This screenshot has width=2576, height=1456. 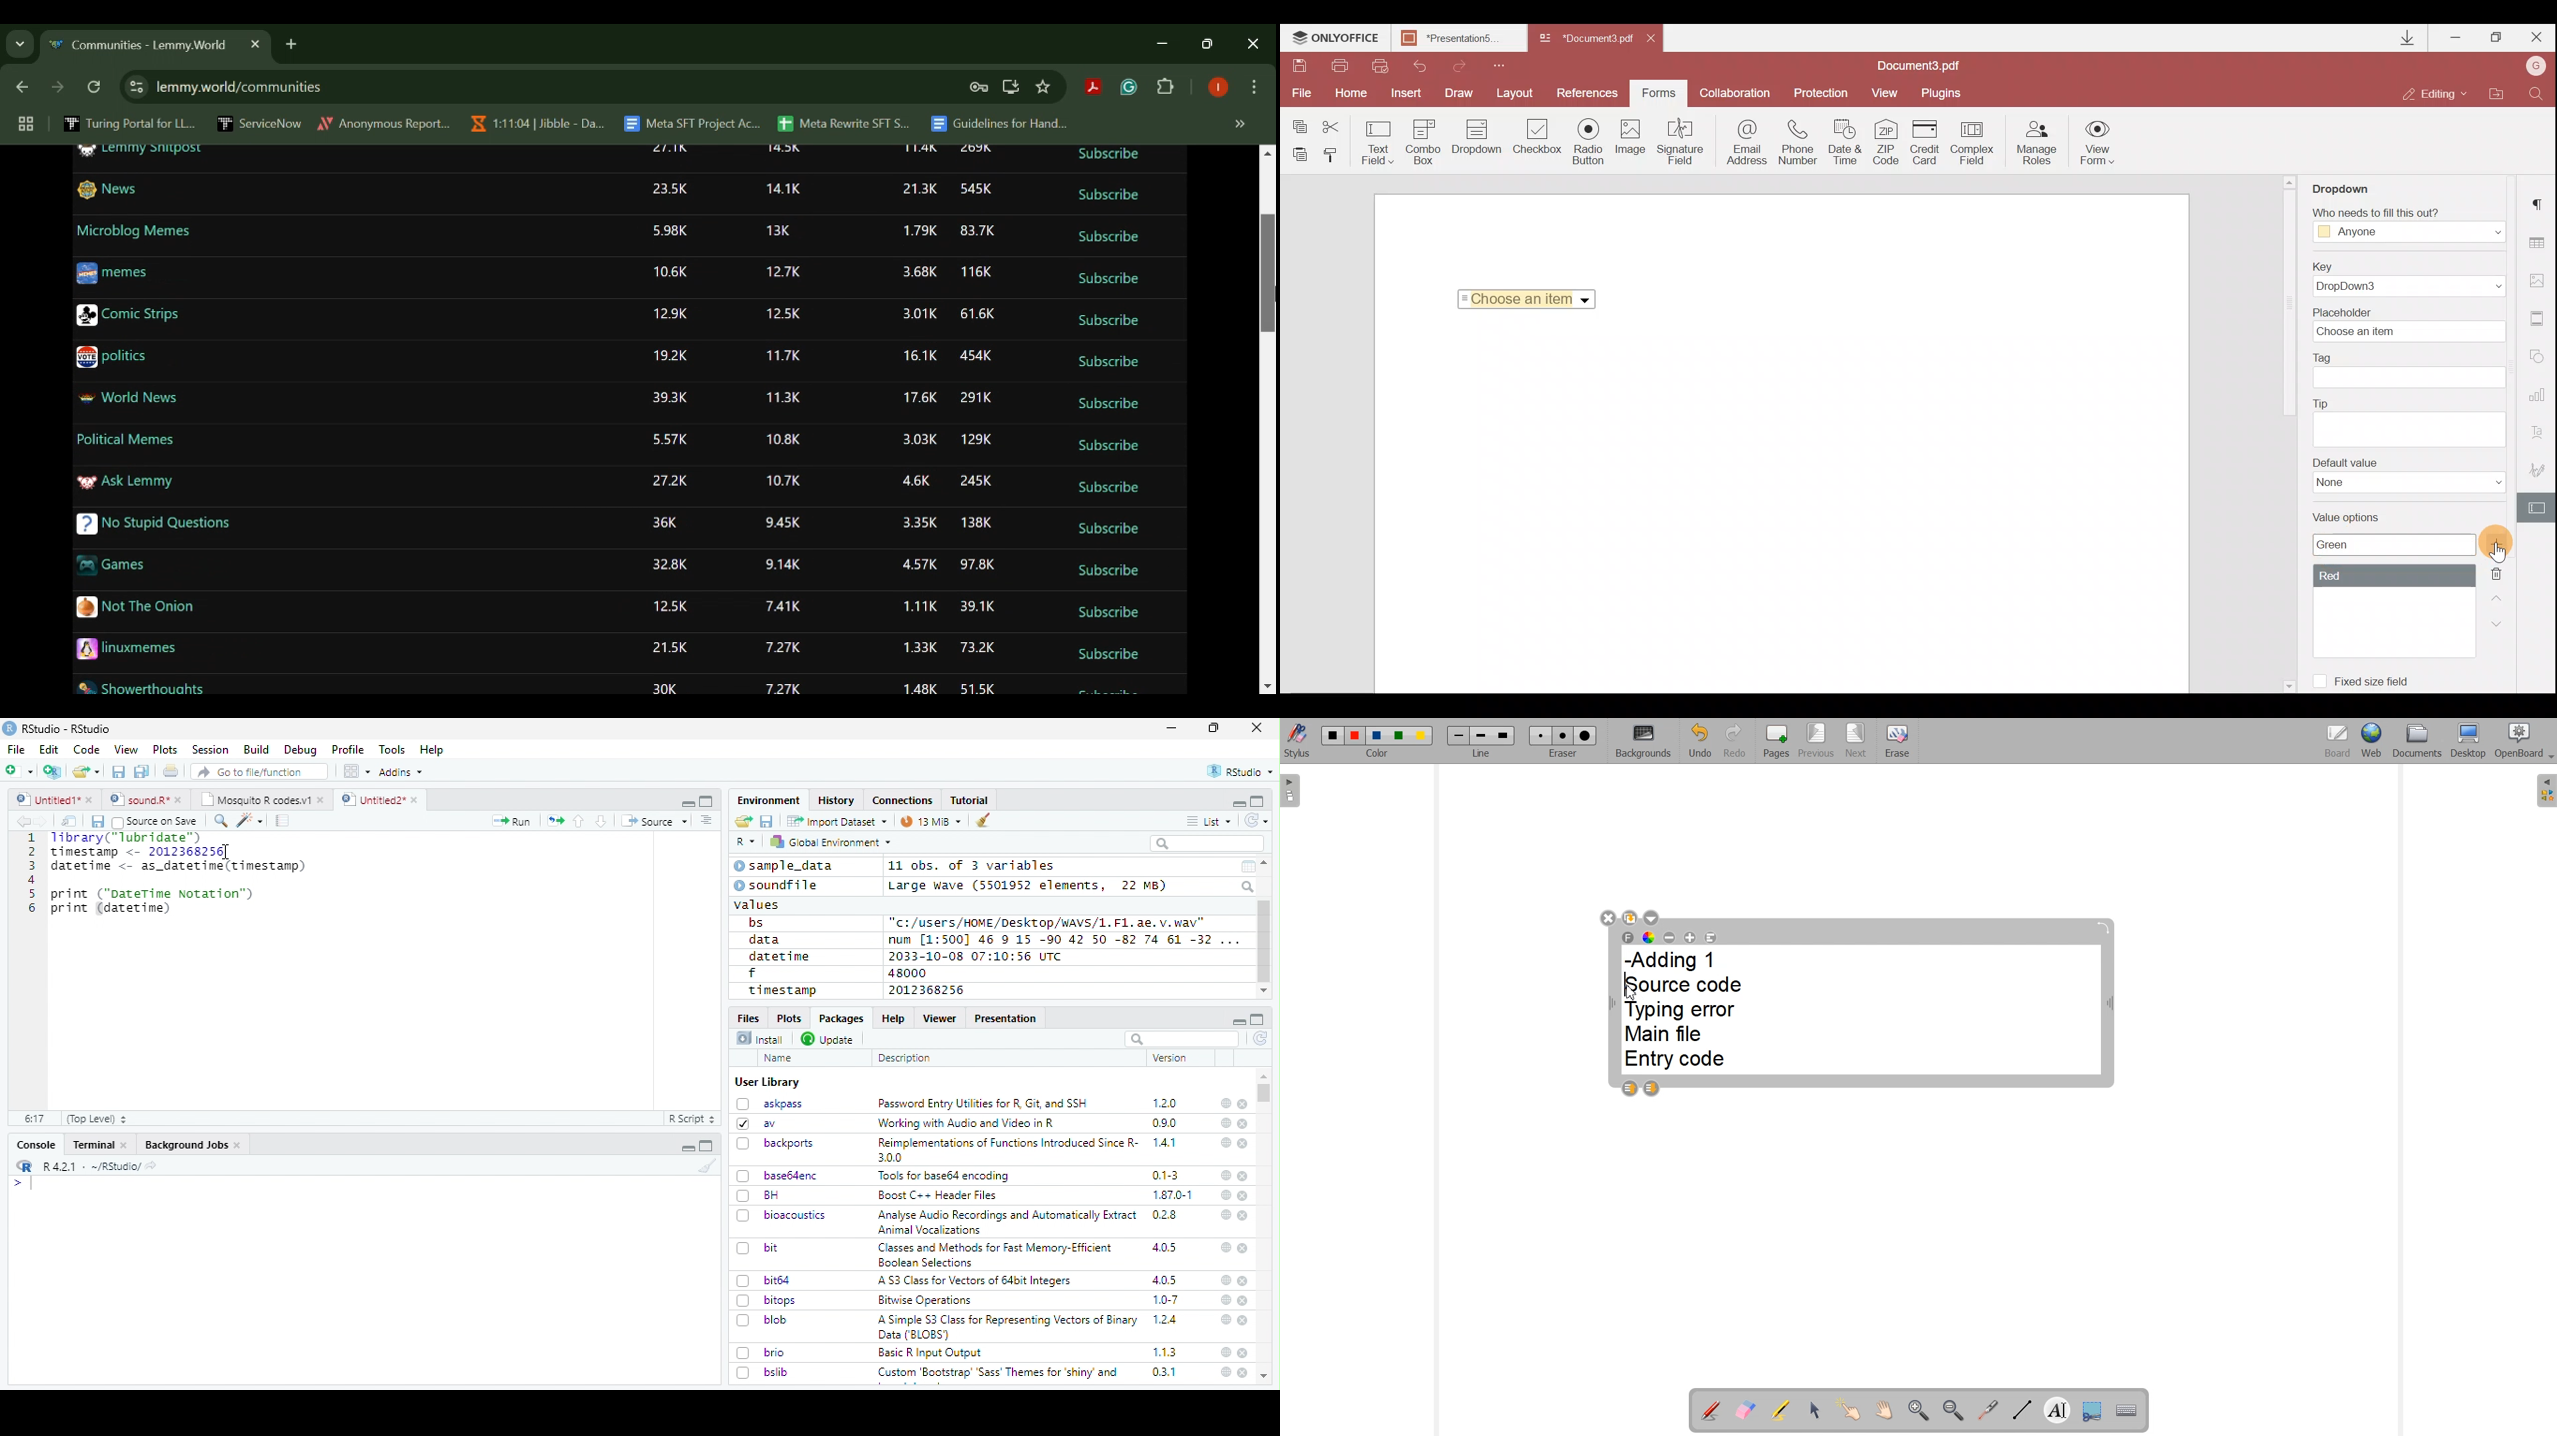 I want to click on Basic R Input Output, so click(x=932, y=1353).